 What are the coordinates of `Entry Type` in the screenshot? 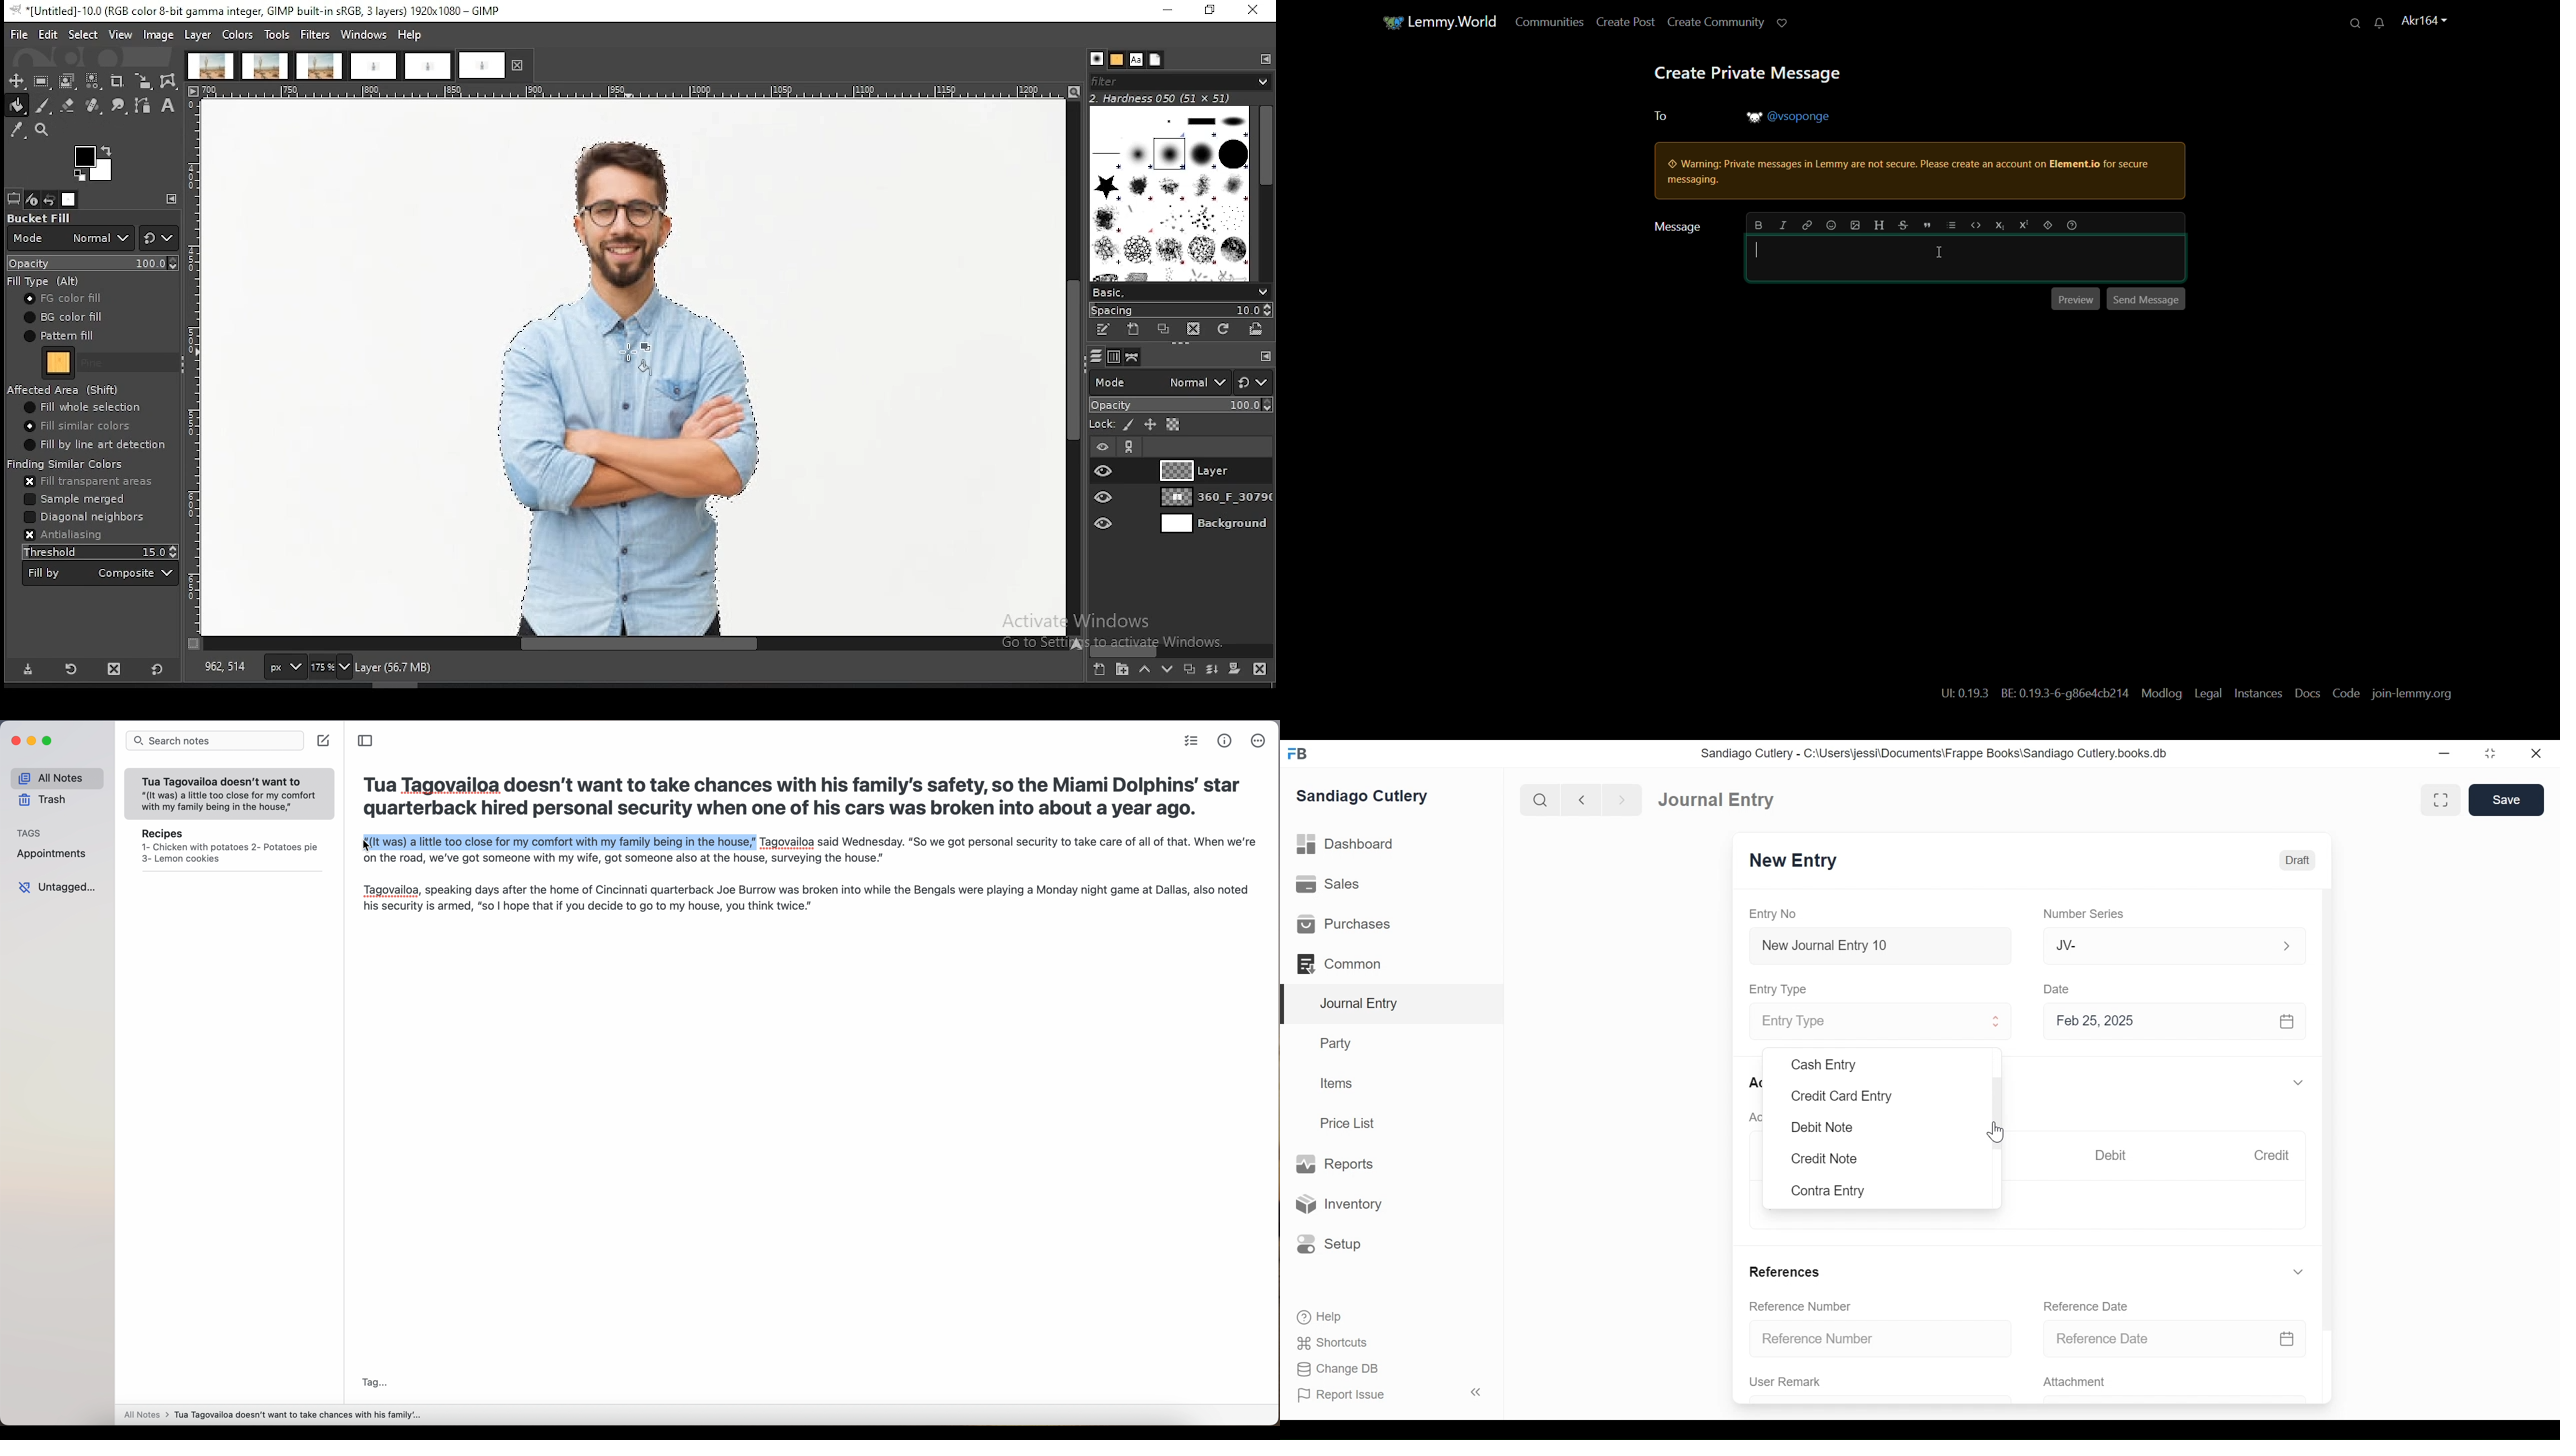 It's located at (1782, 989).